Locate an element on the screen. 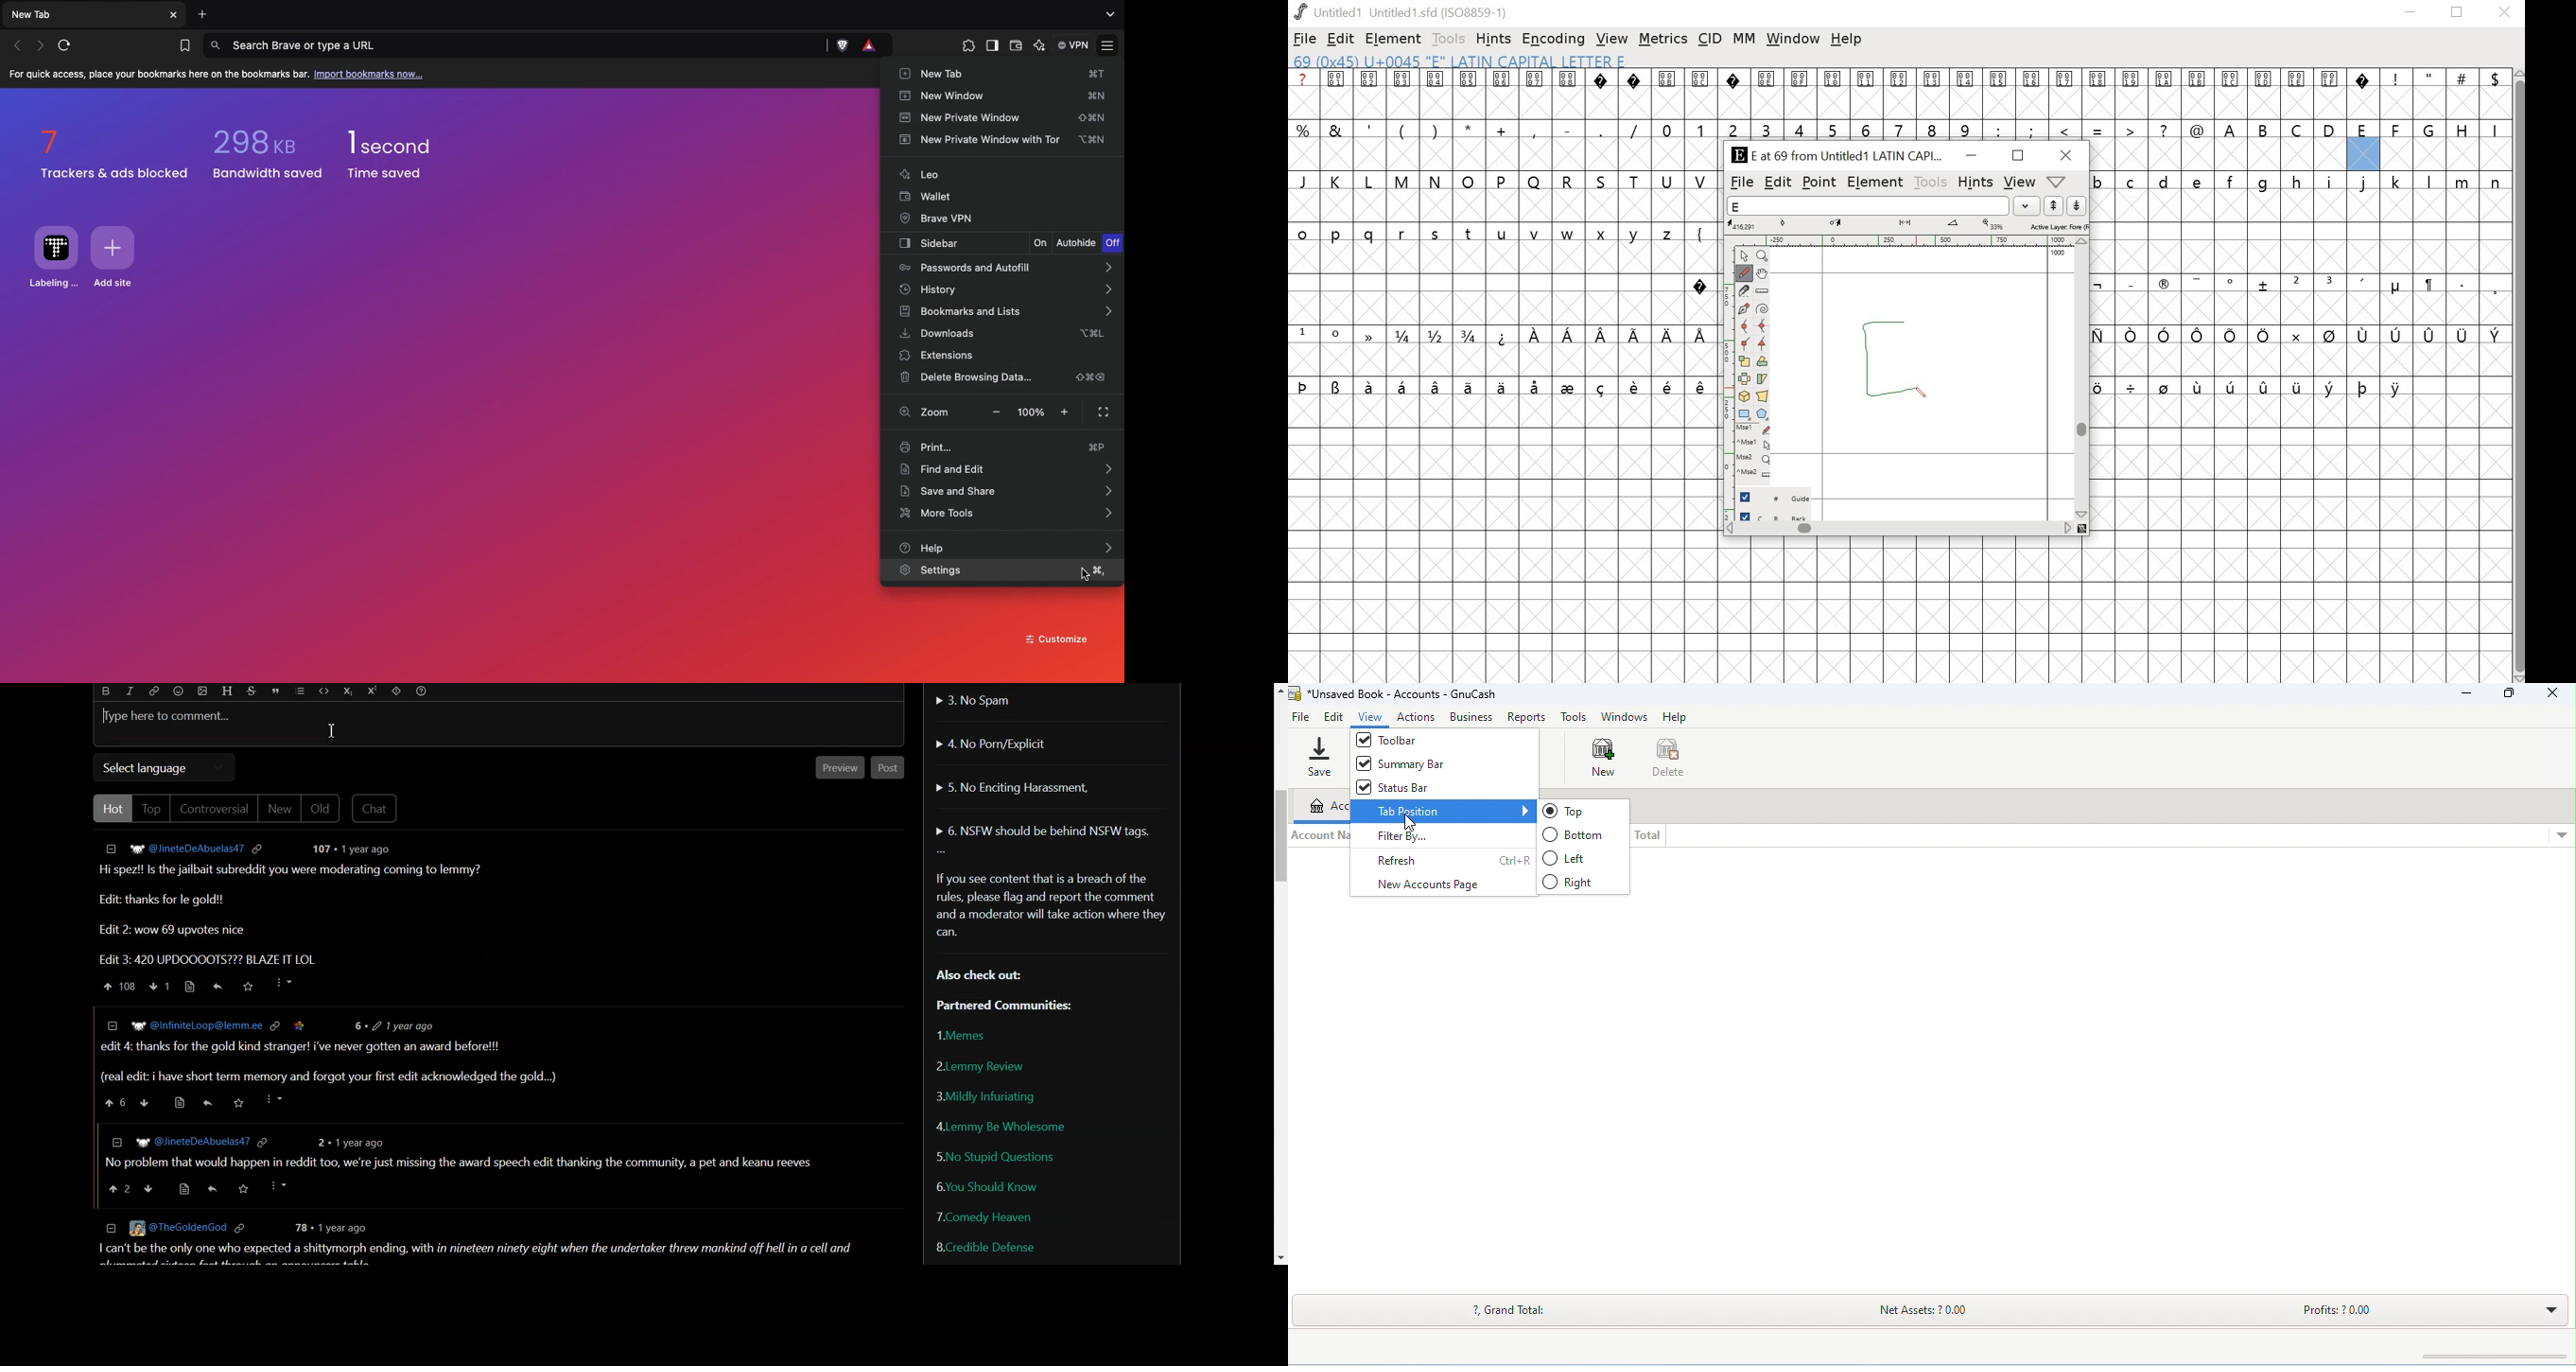  Mouse left button + Ctrl is located at coordinates (1753, 445).